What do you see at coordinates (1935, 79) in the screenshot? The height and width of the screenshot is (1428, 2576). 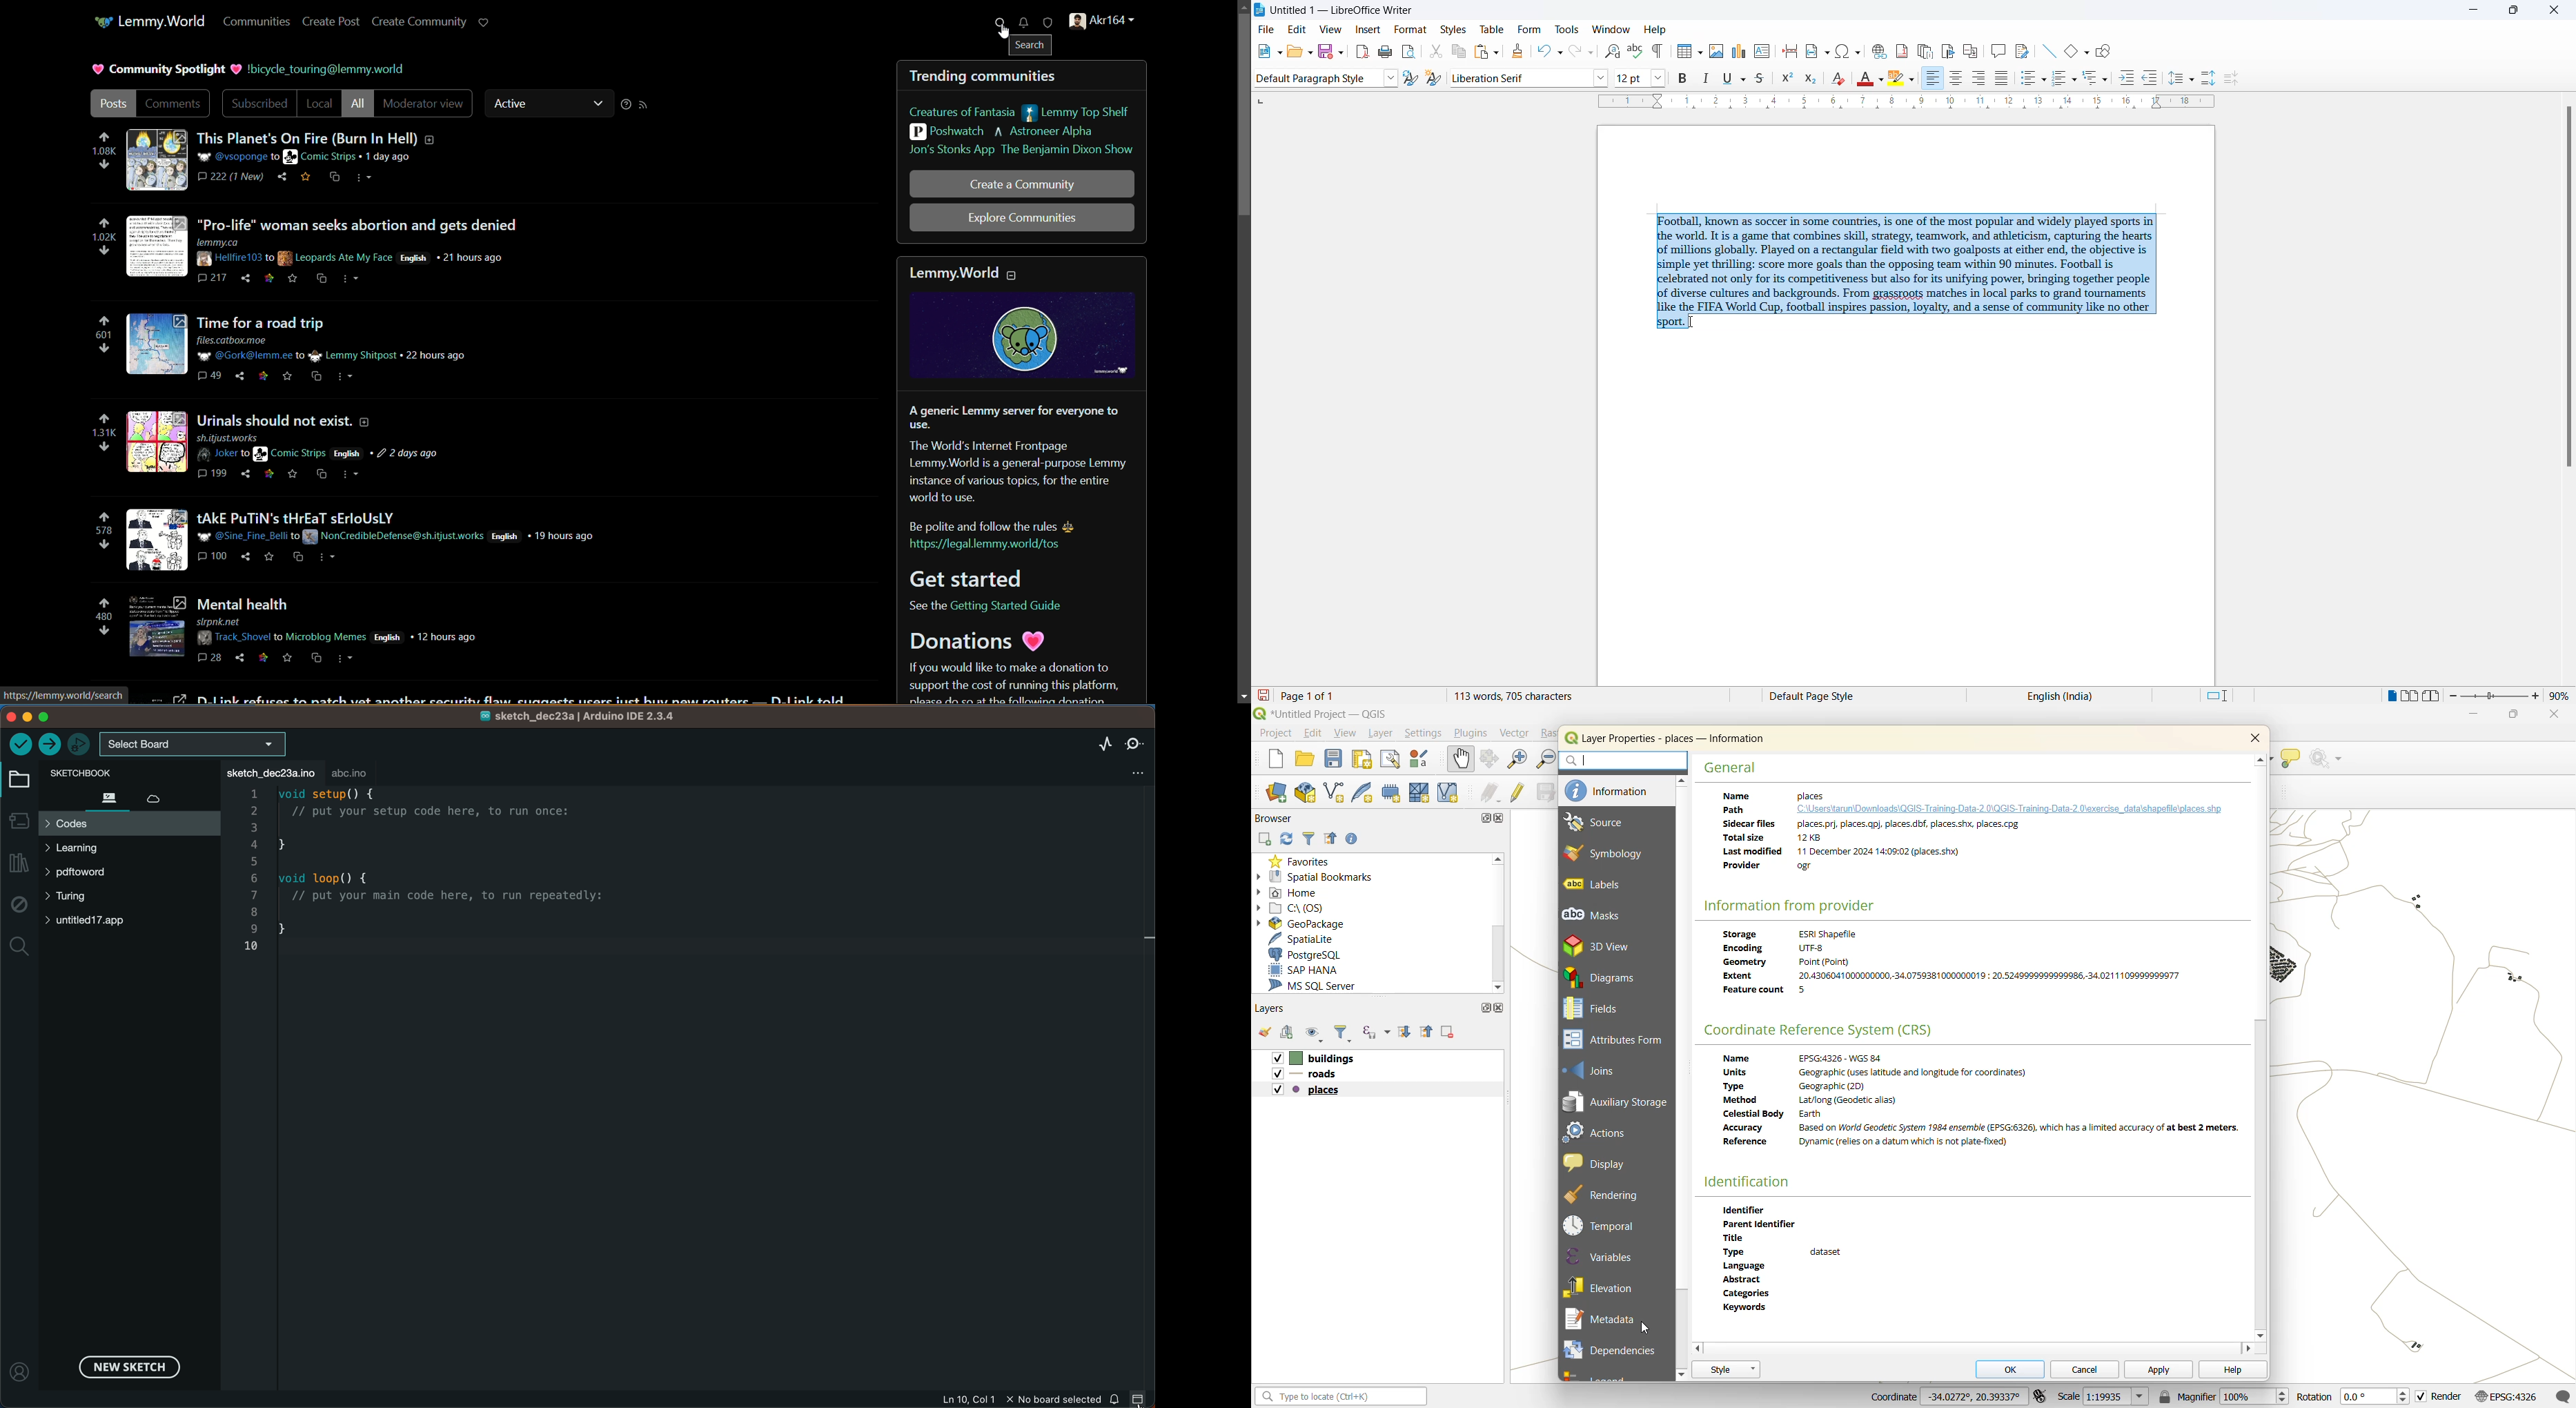 I see `text align right` at bounding box center [1935, 79].